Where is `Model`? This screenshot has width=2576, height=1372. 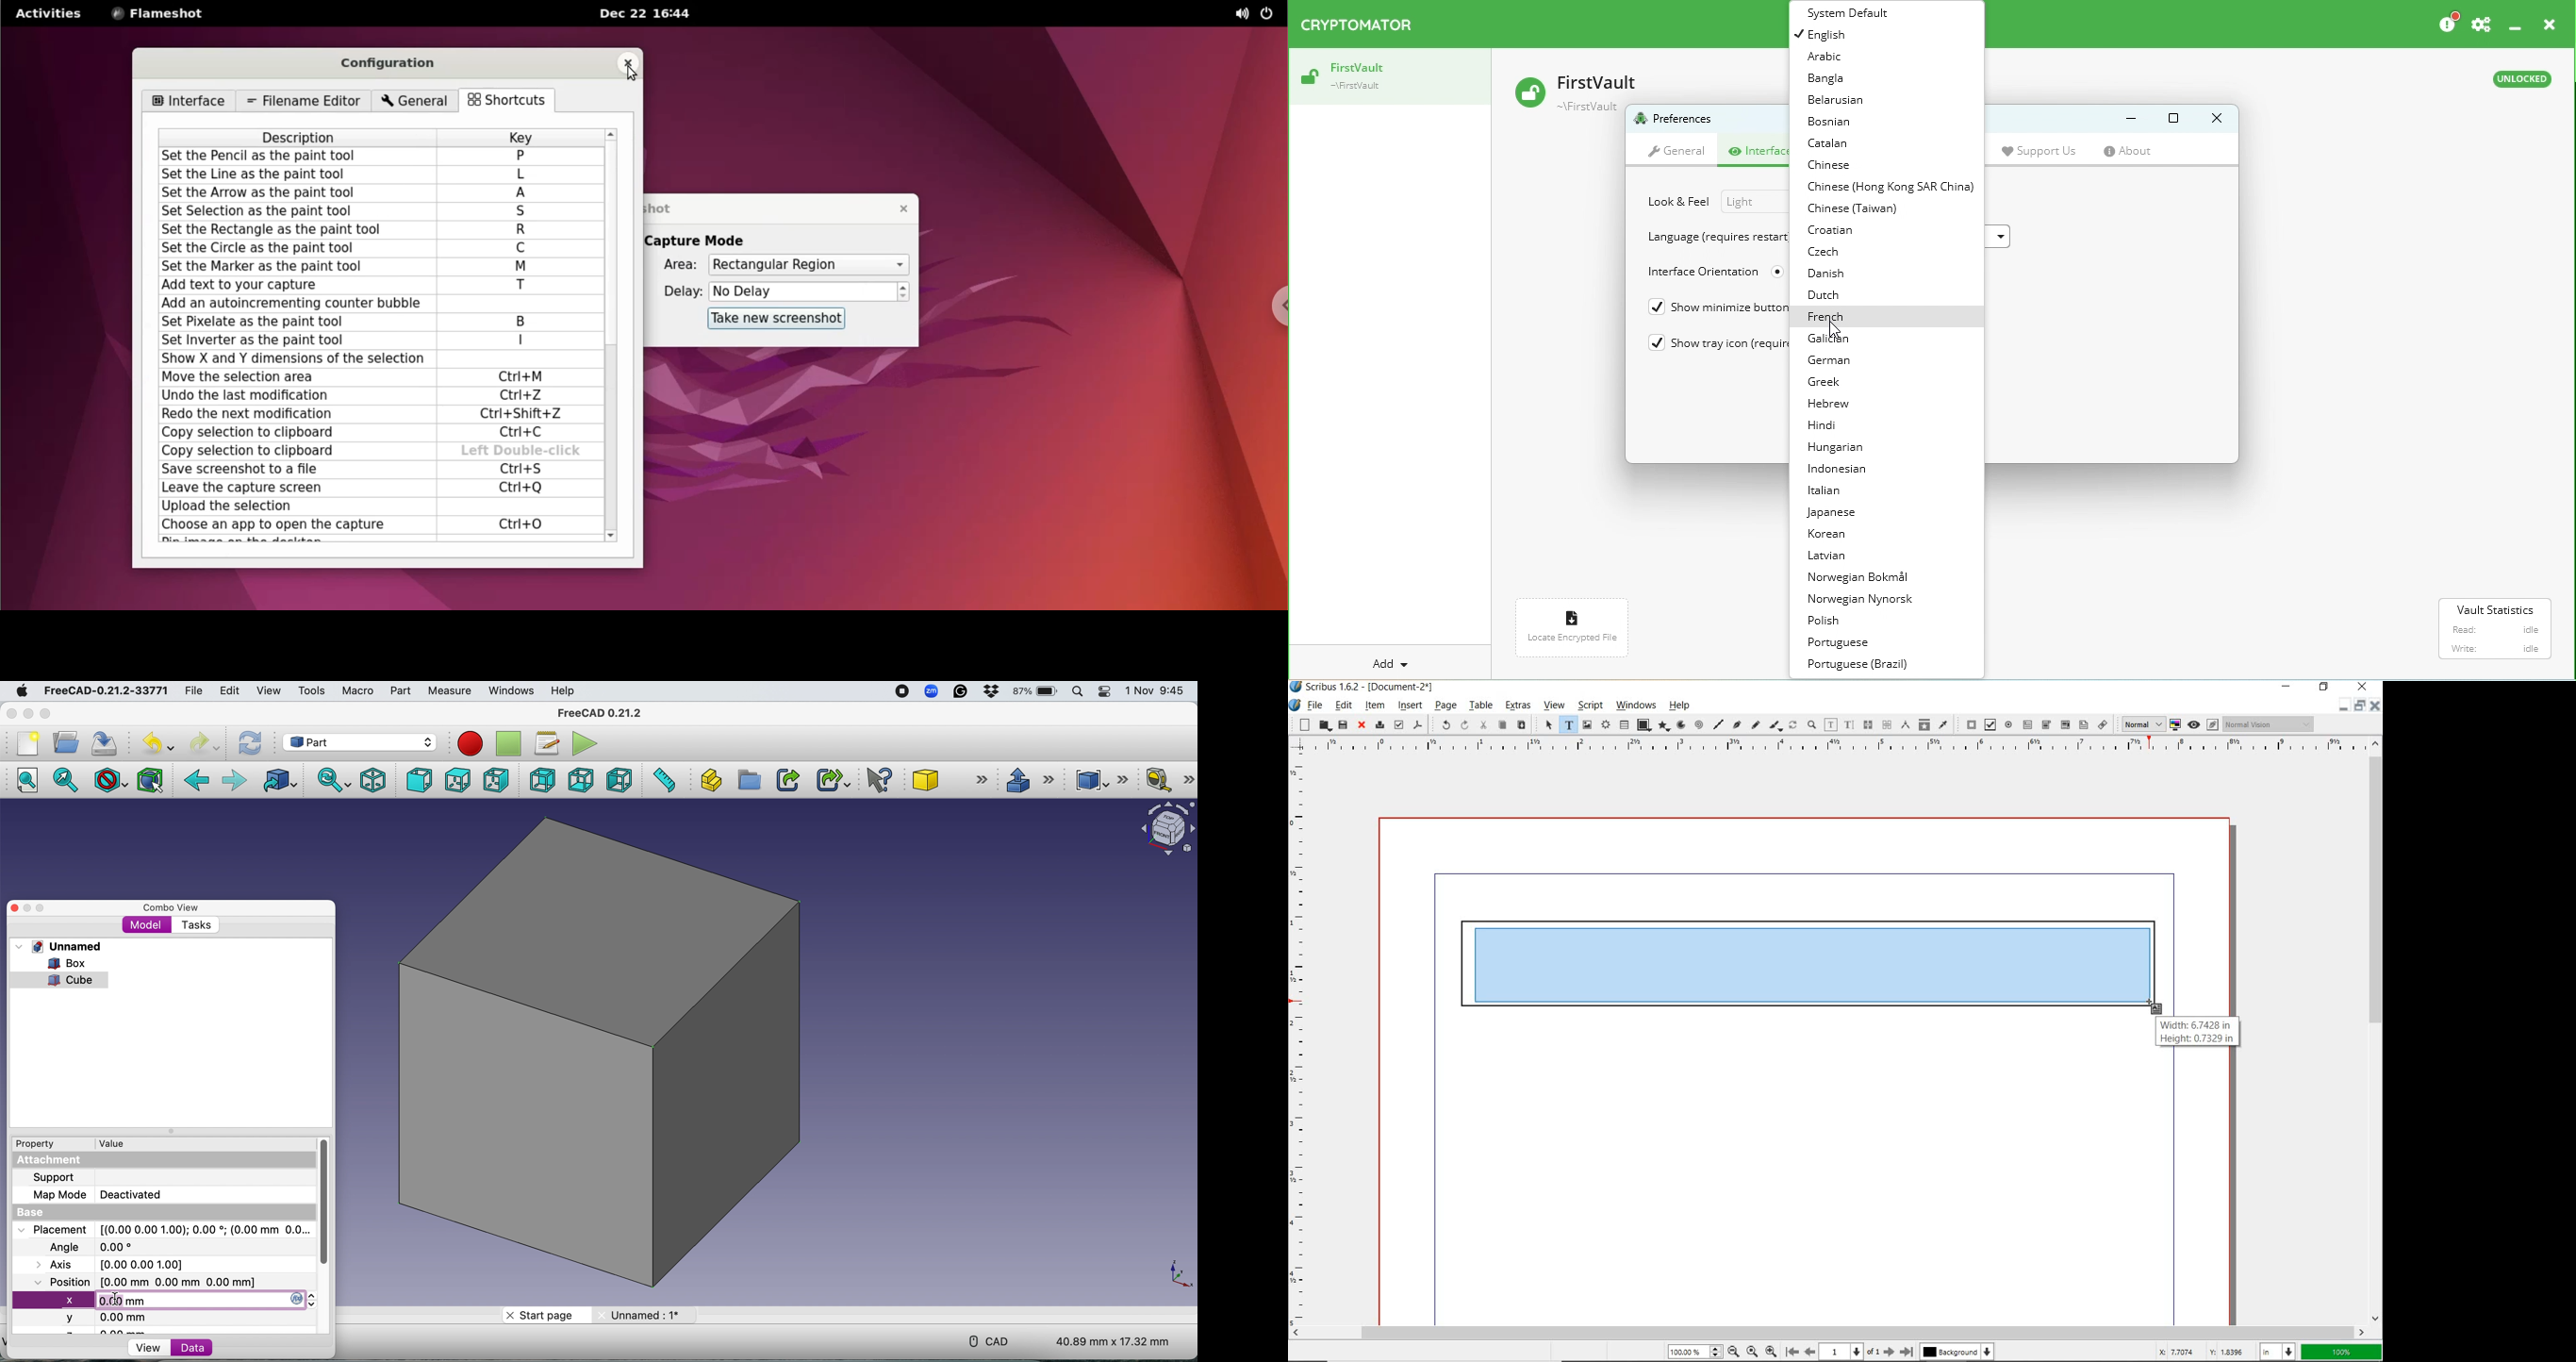
Model is located at coordinates (147, 926).